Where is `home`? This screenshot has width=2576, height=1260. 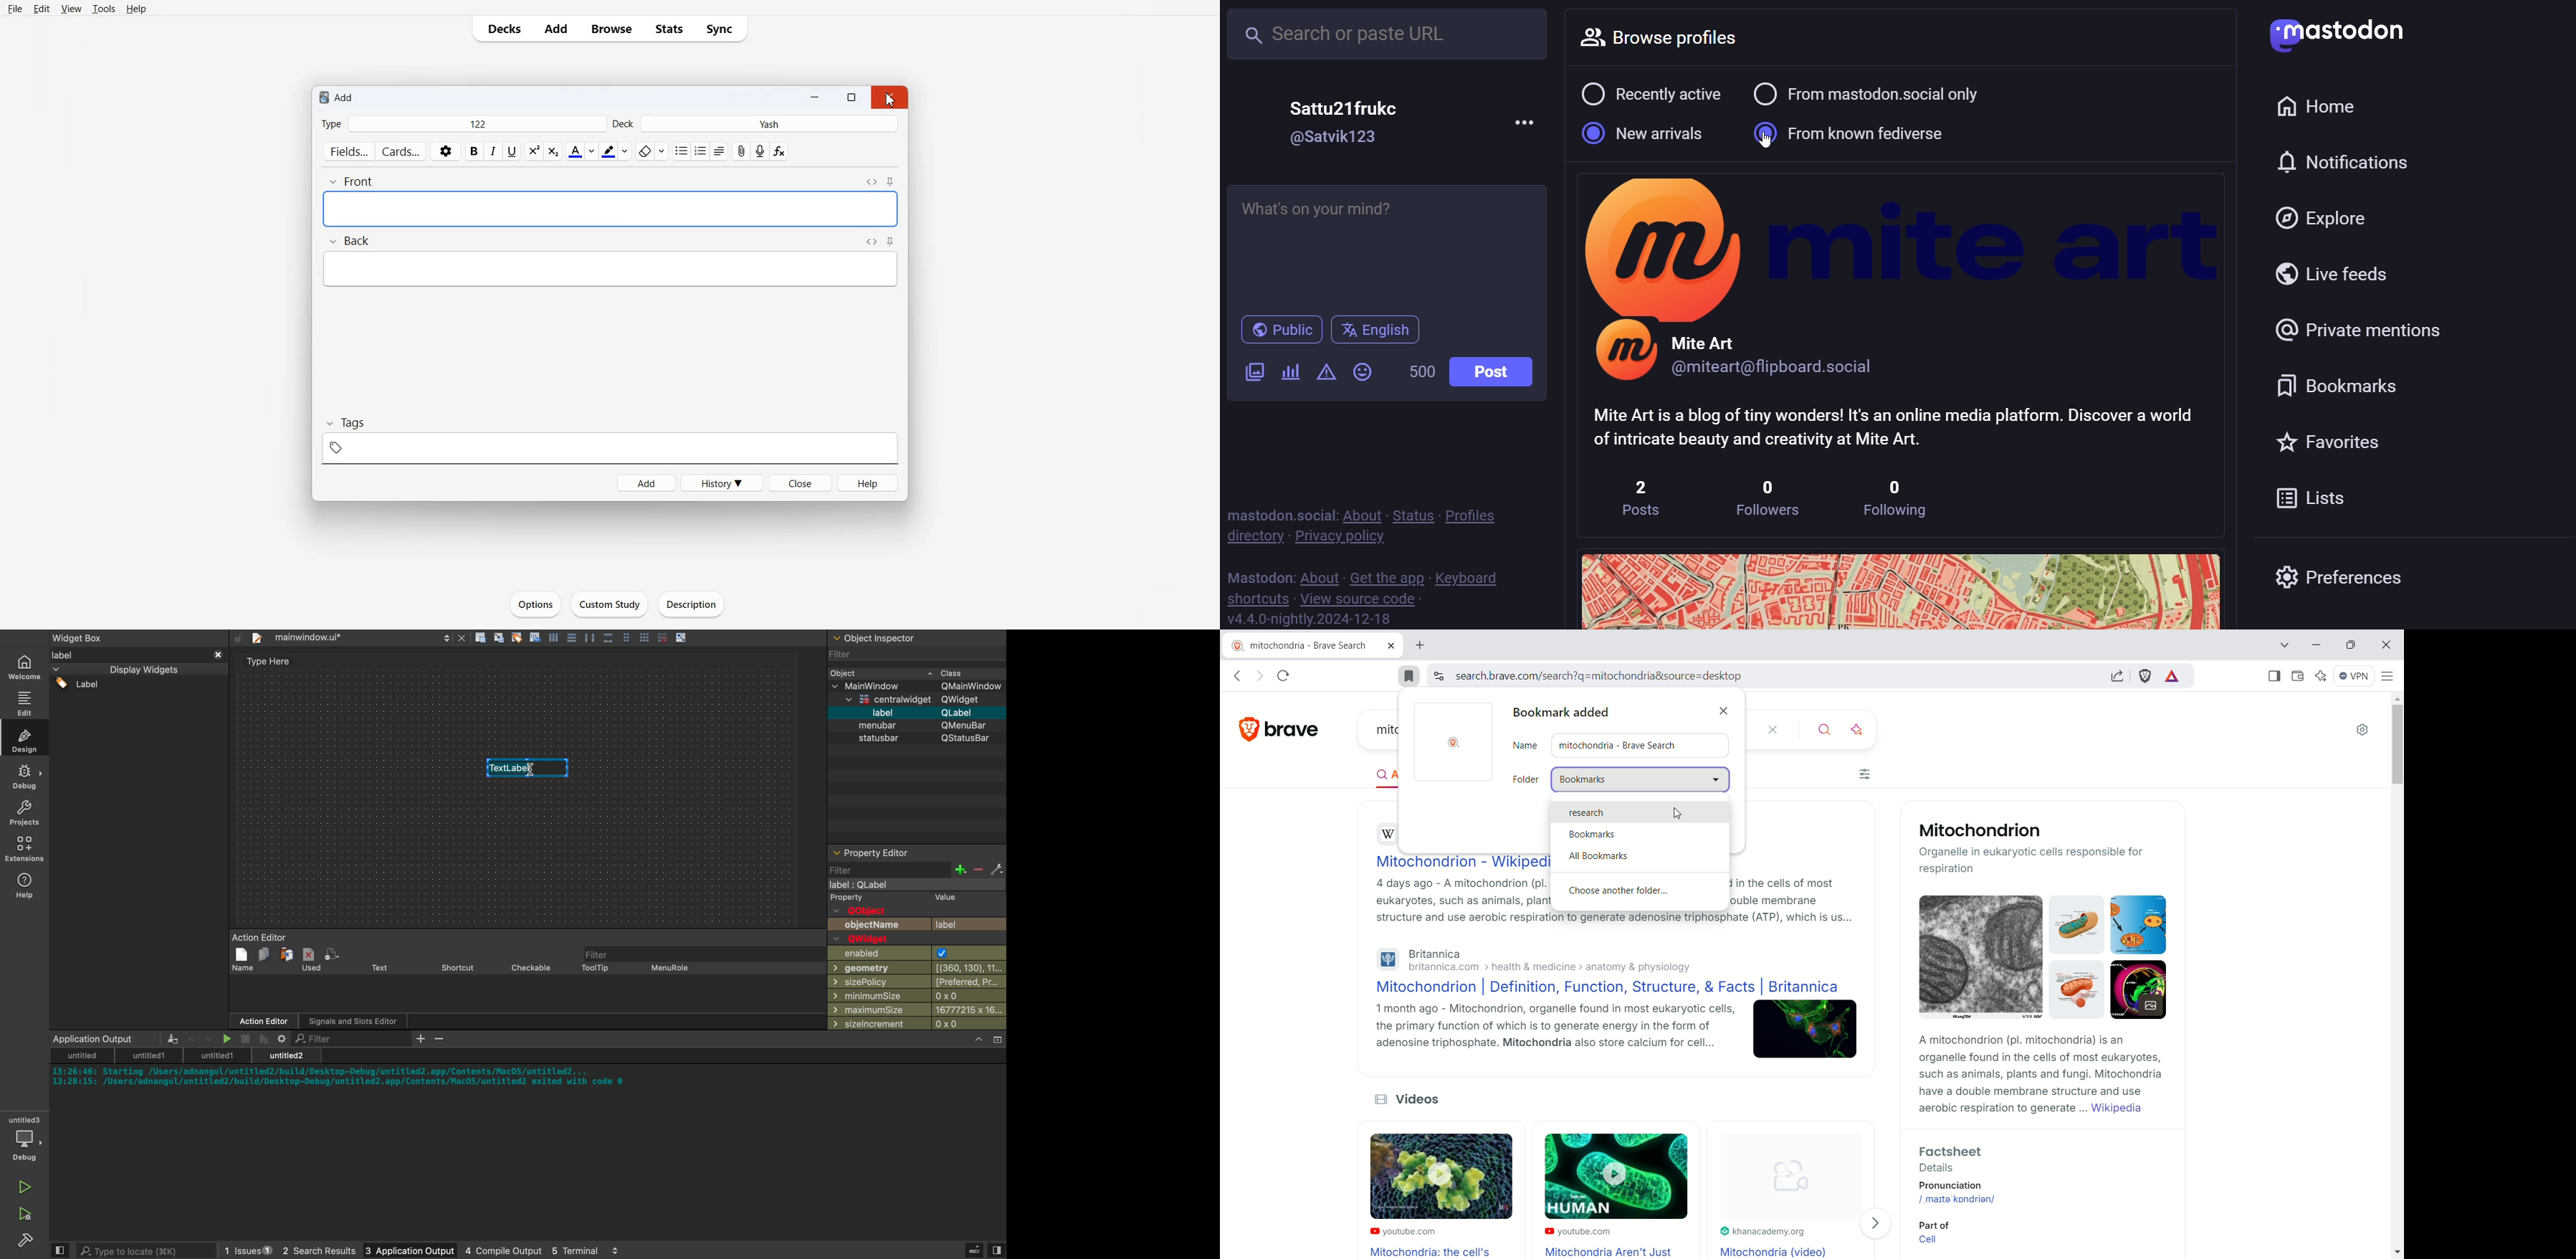 home is located at coordinates (2316, 105).